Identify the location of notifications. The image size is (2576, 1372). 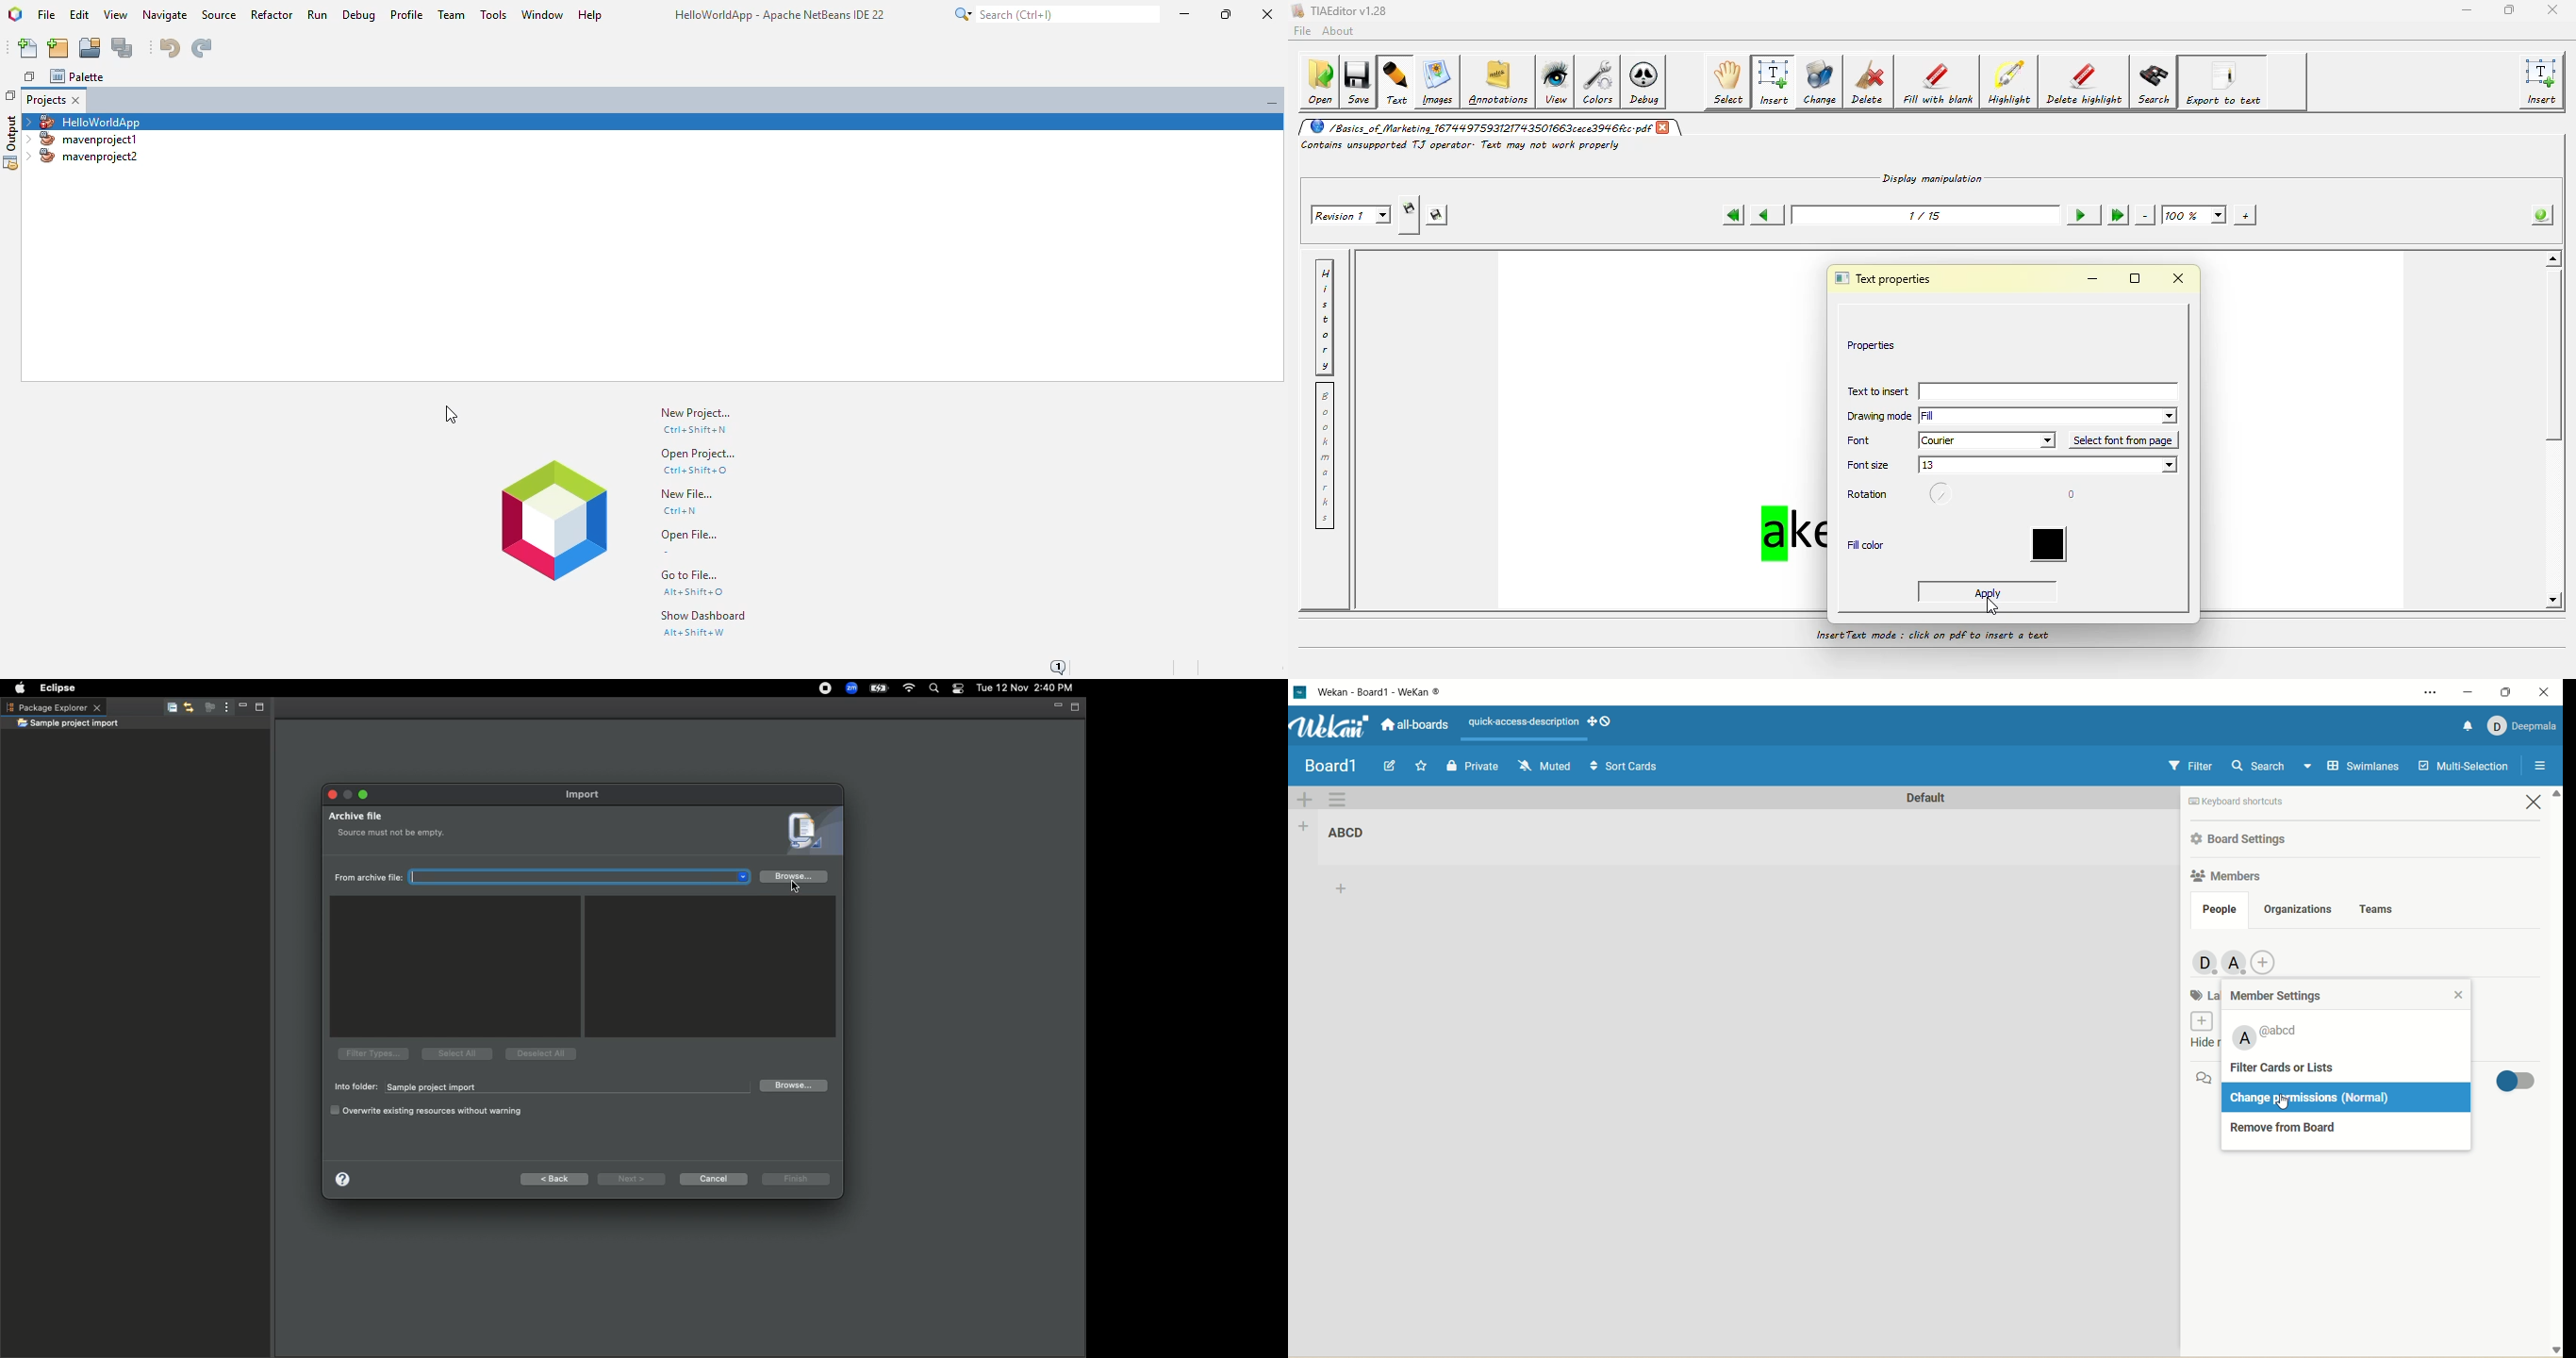
(1061, 665).